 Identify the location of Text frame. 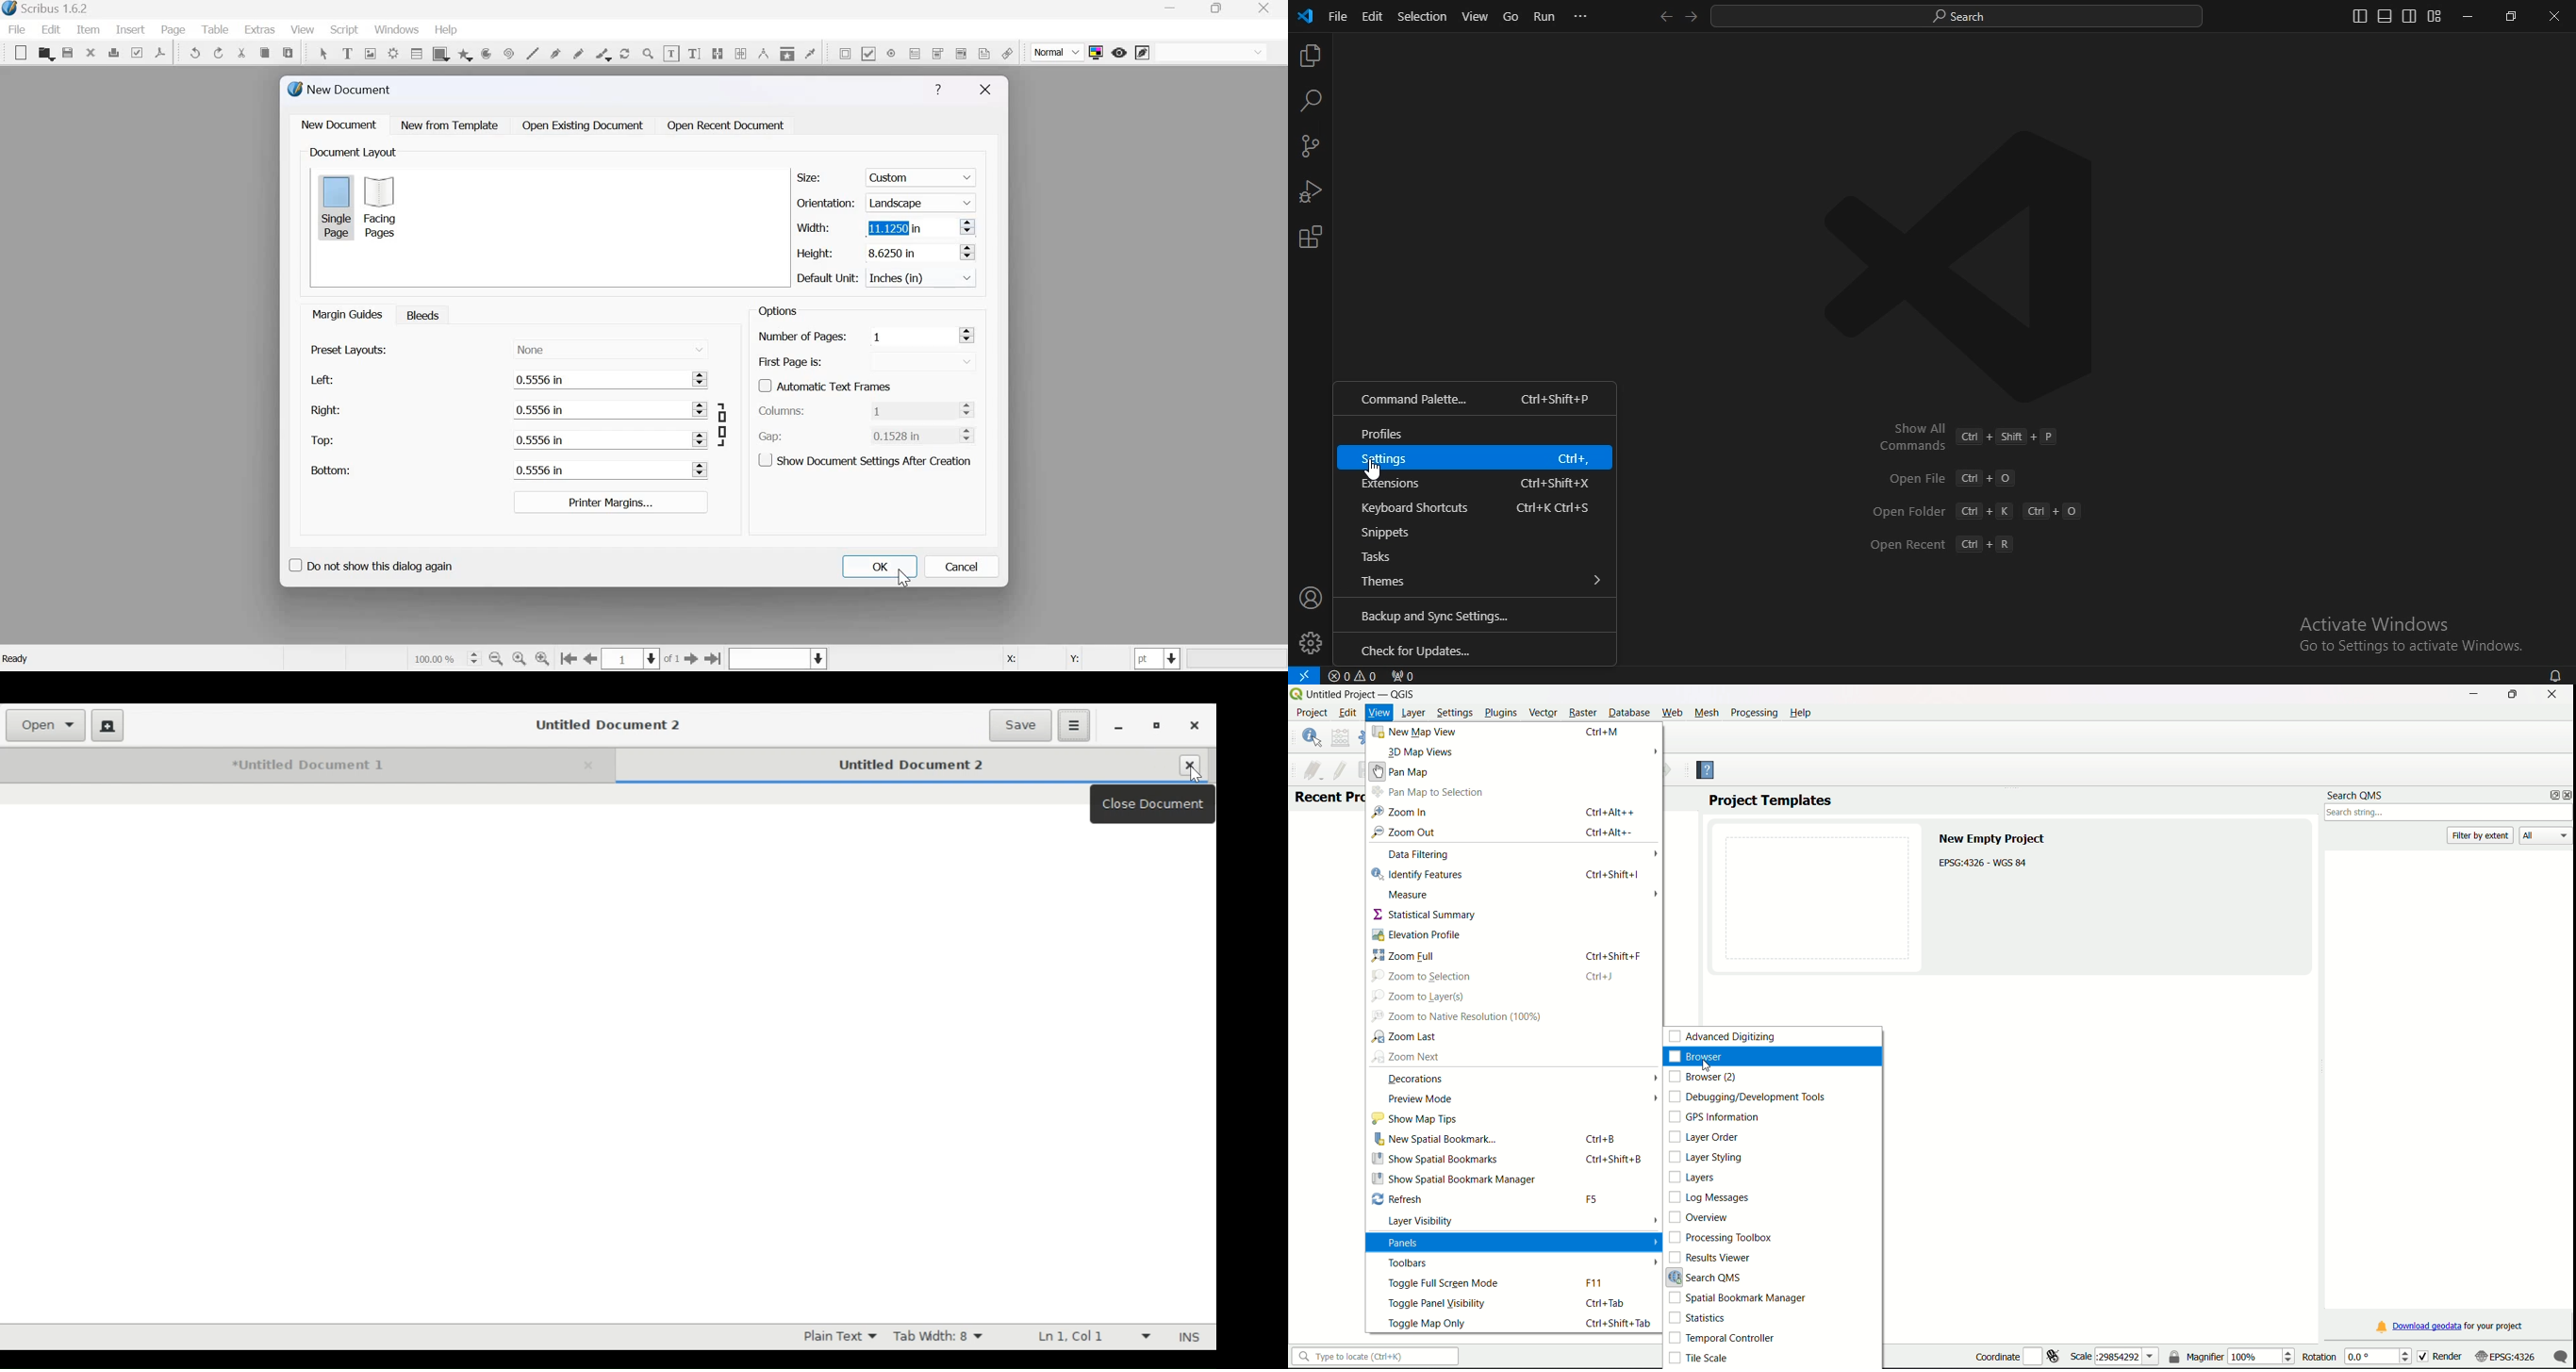
(347, 52).